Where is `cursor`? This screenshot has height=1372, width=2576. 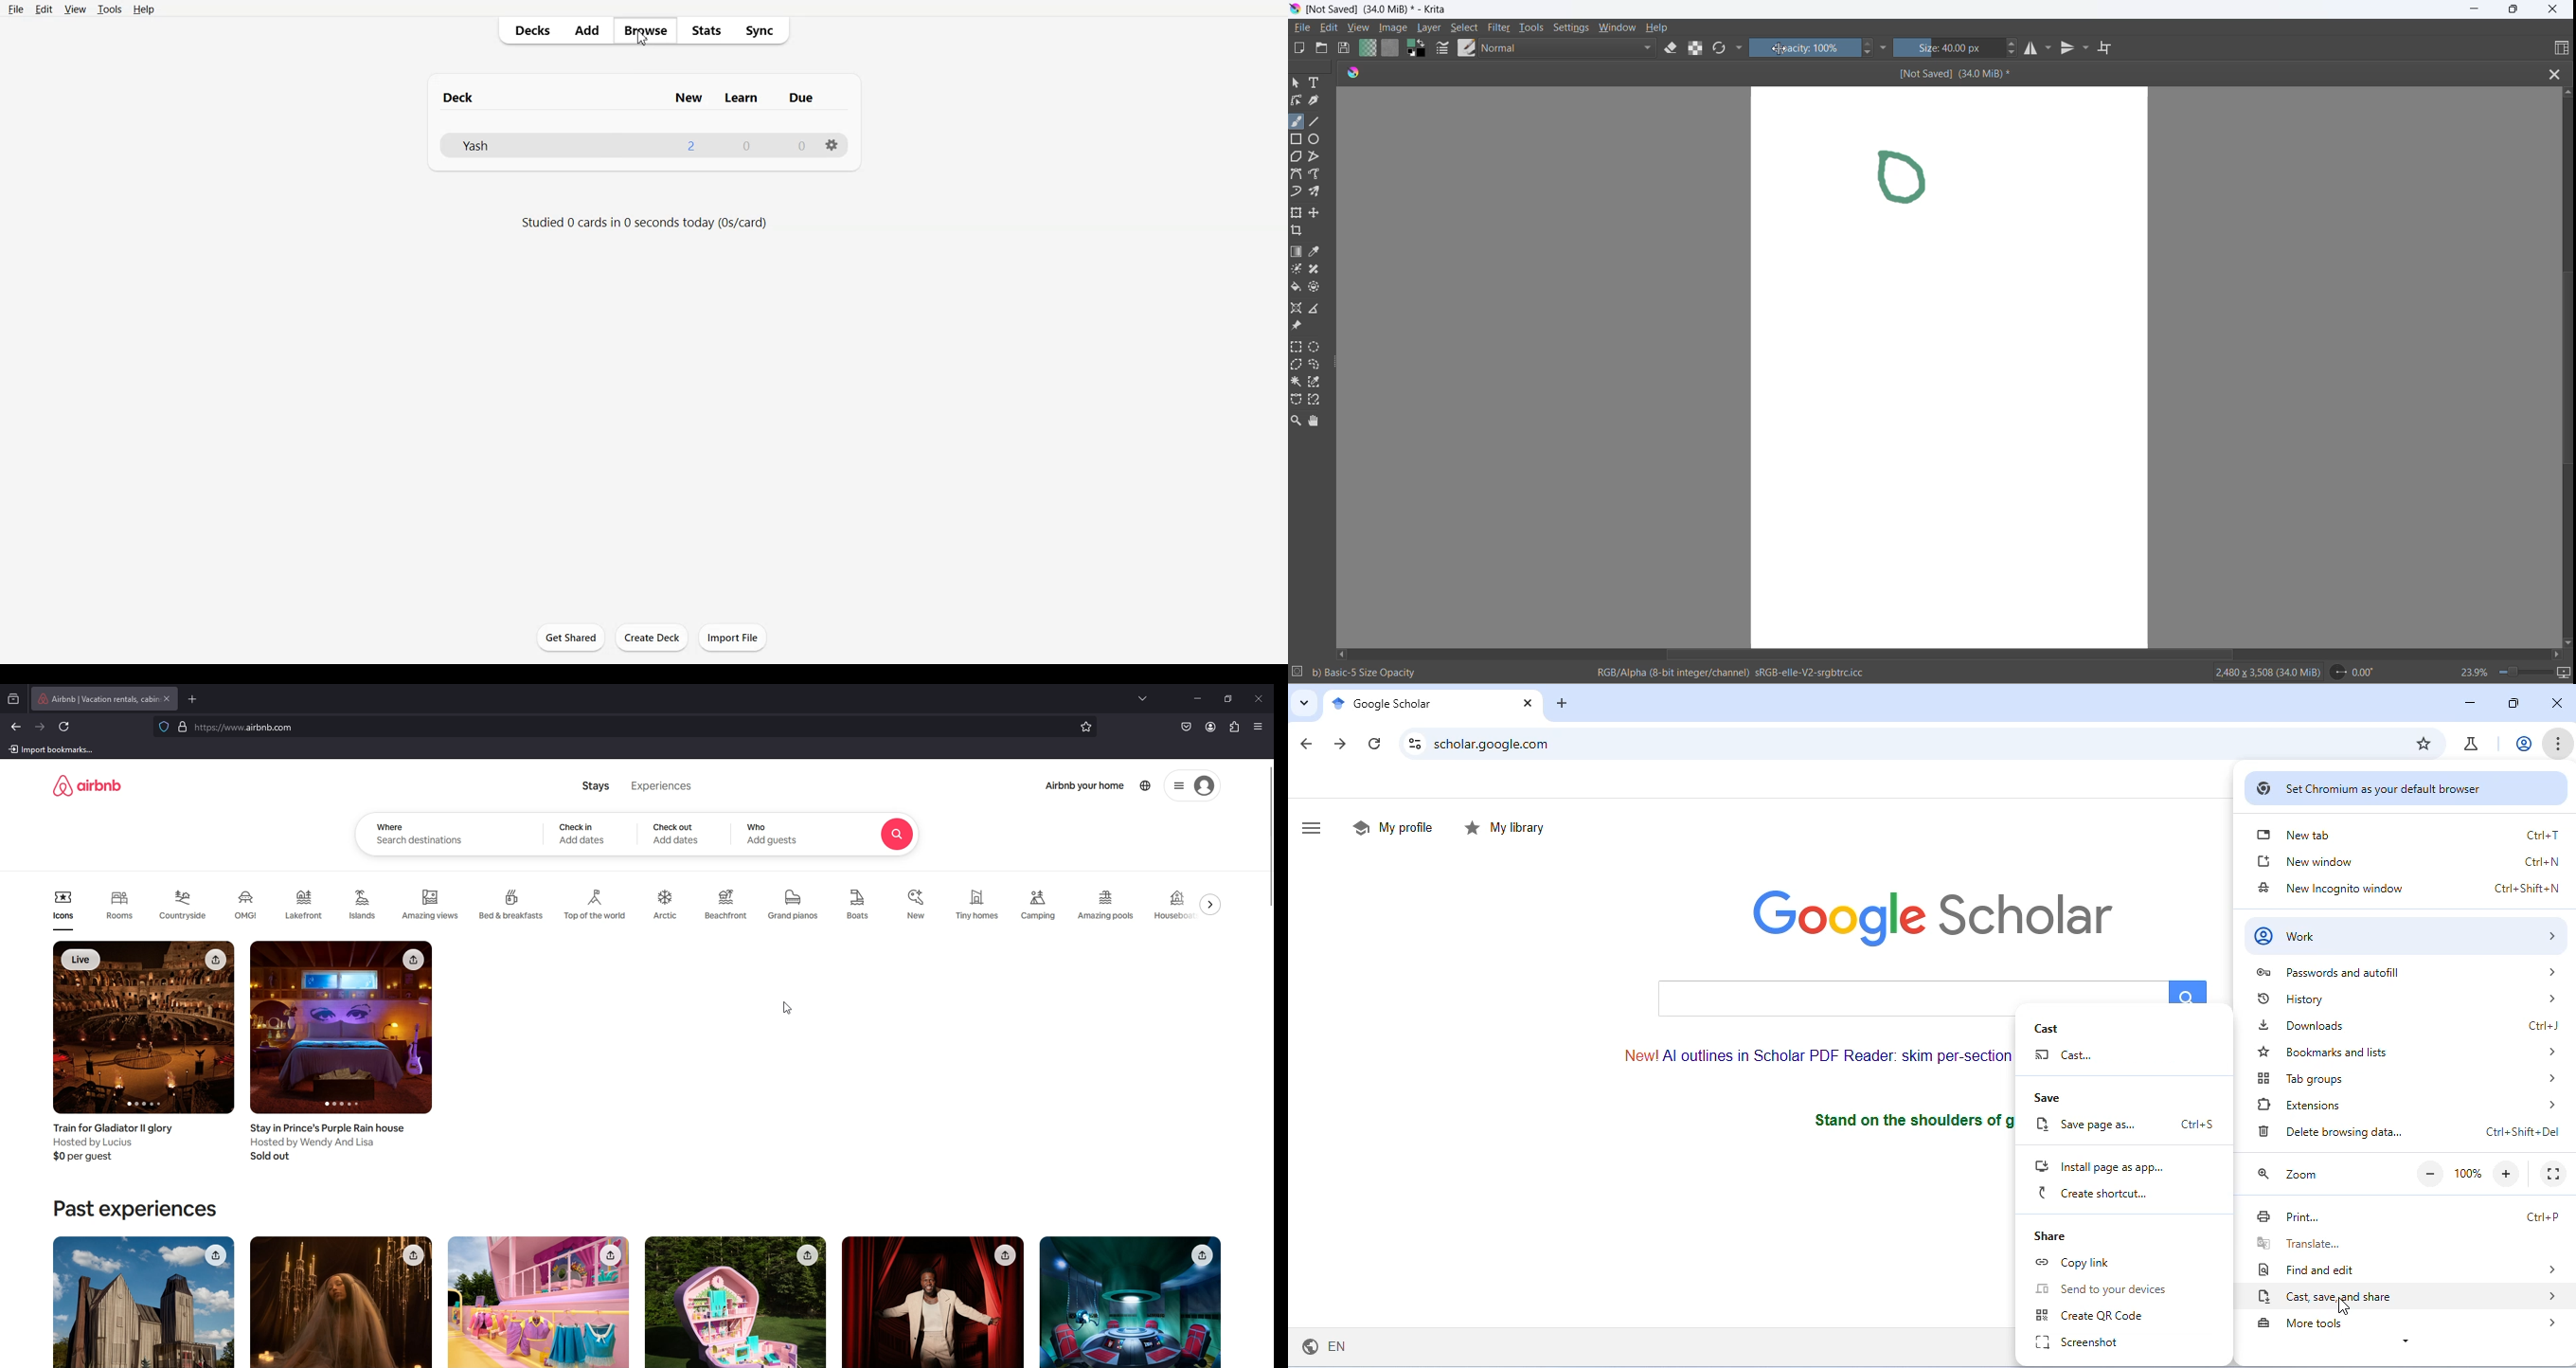 cursor is located at coordinates (791, 1008).